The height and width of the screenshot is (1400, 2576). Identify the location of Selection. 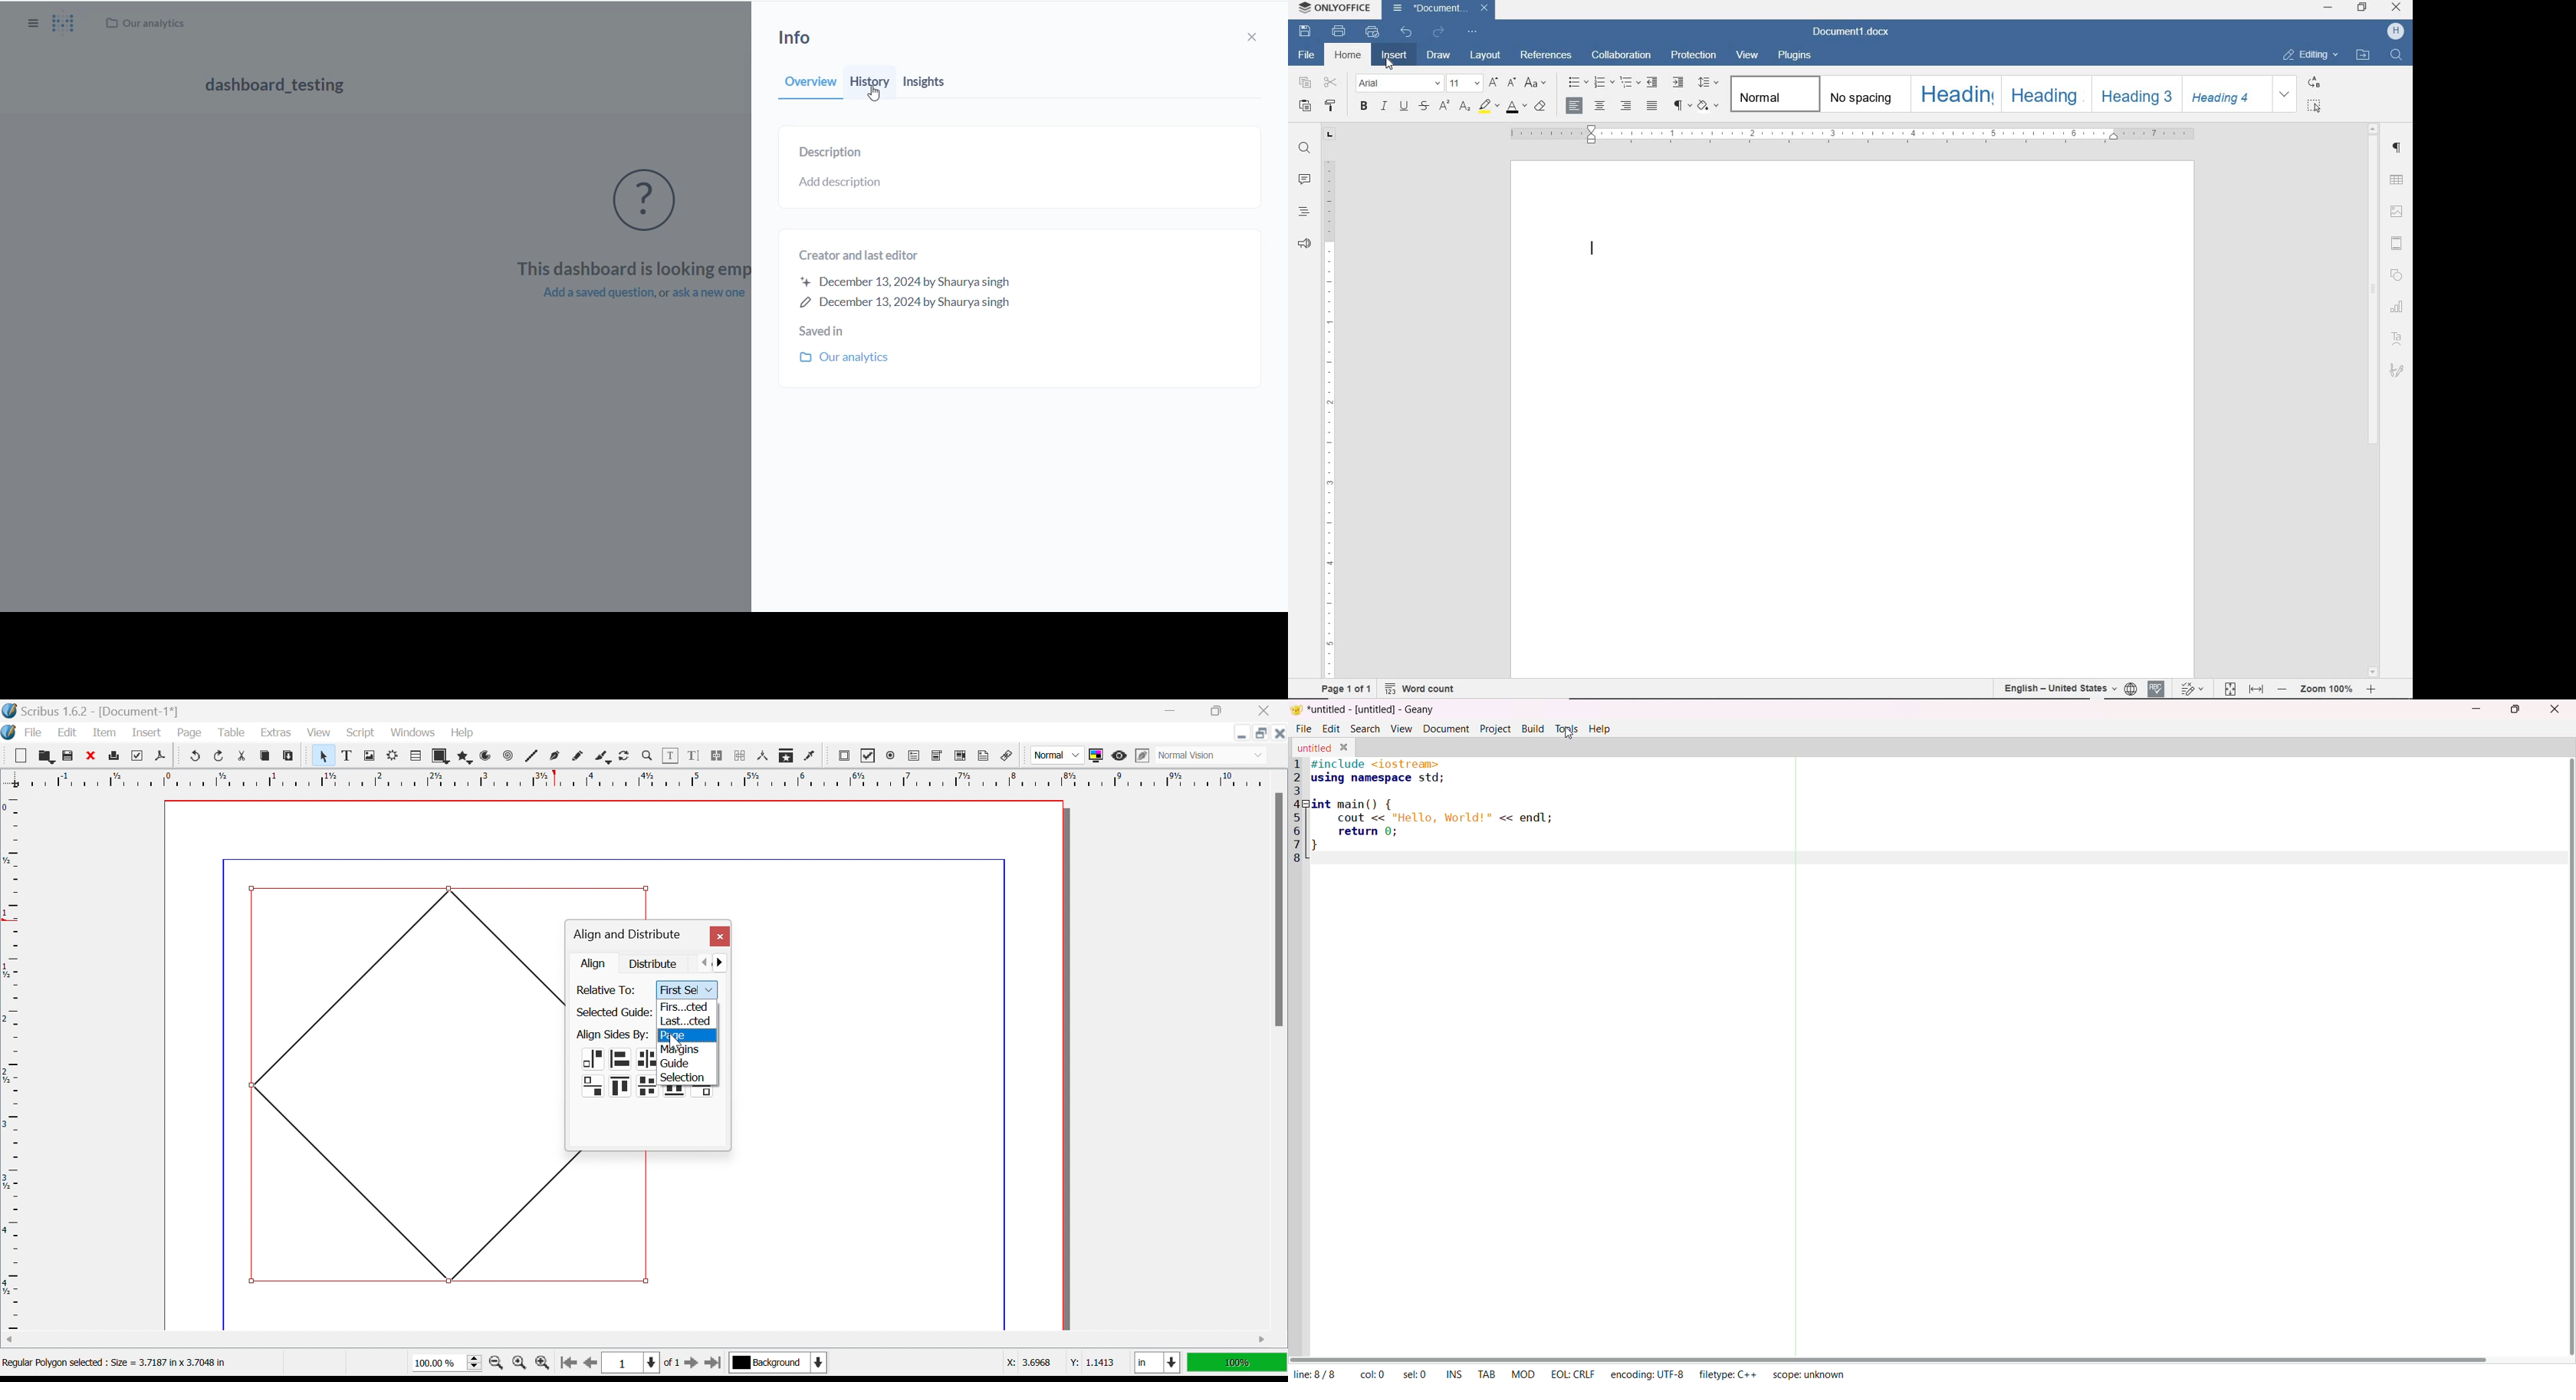
(684, 1077).